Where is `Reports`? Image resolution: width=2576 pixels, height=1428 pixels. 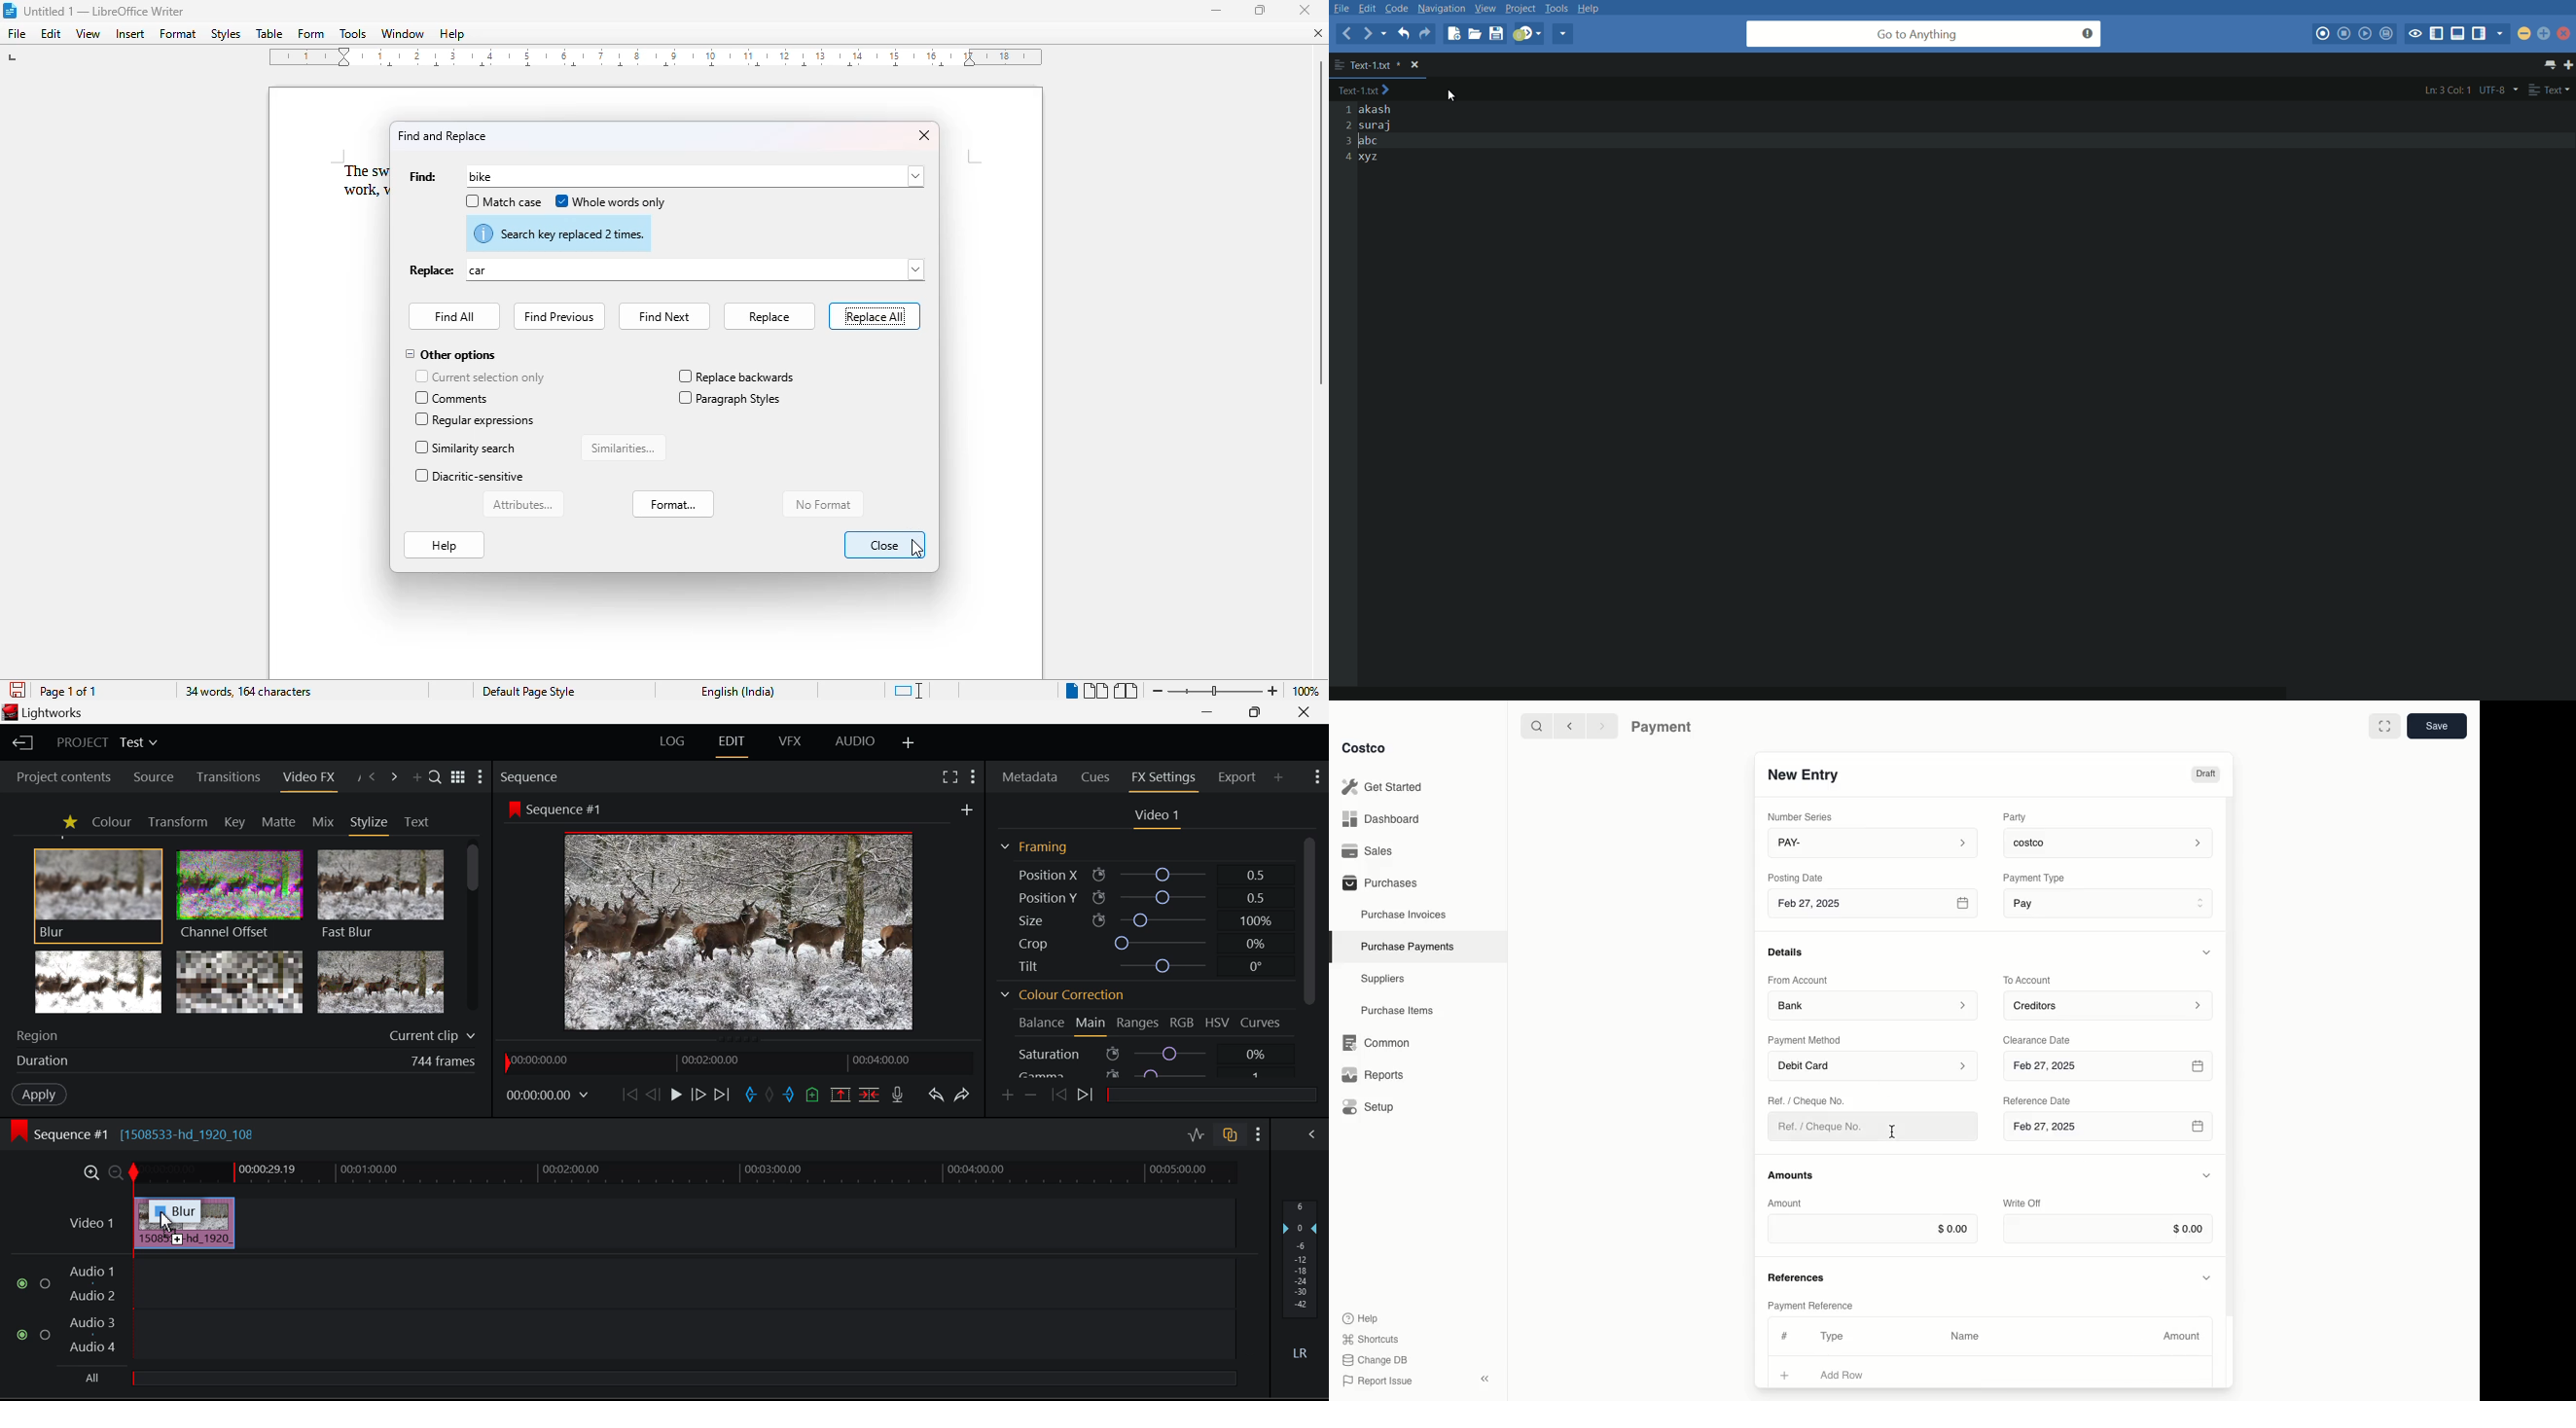 Reports is located at coordinates (1370, 1072).